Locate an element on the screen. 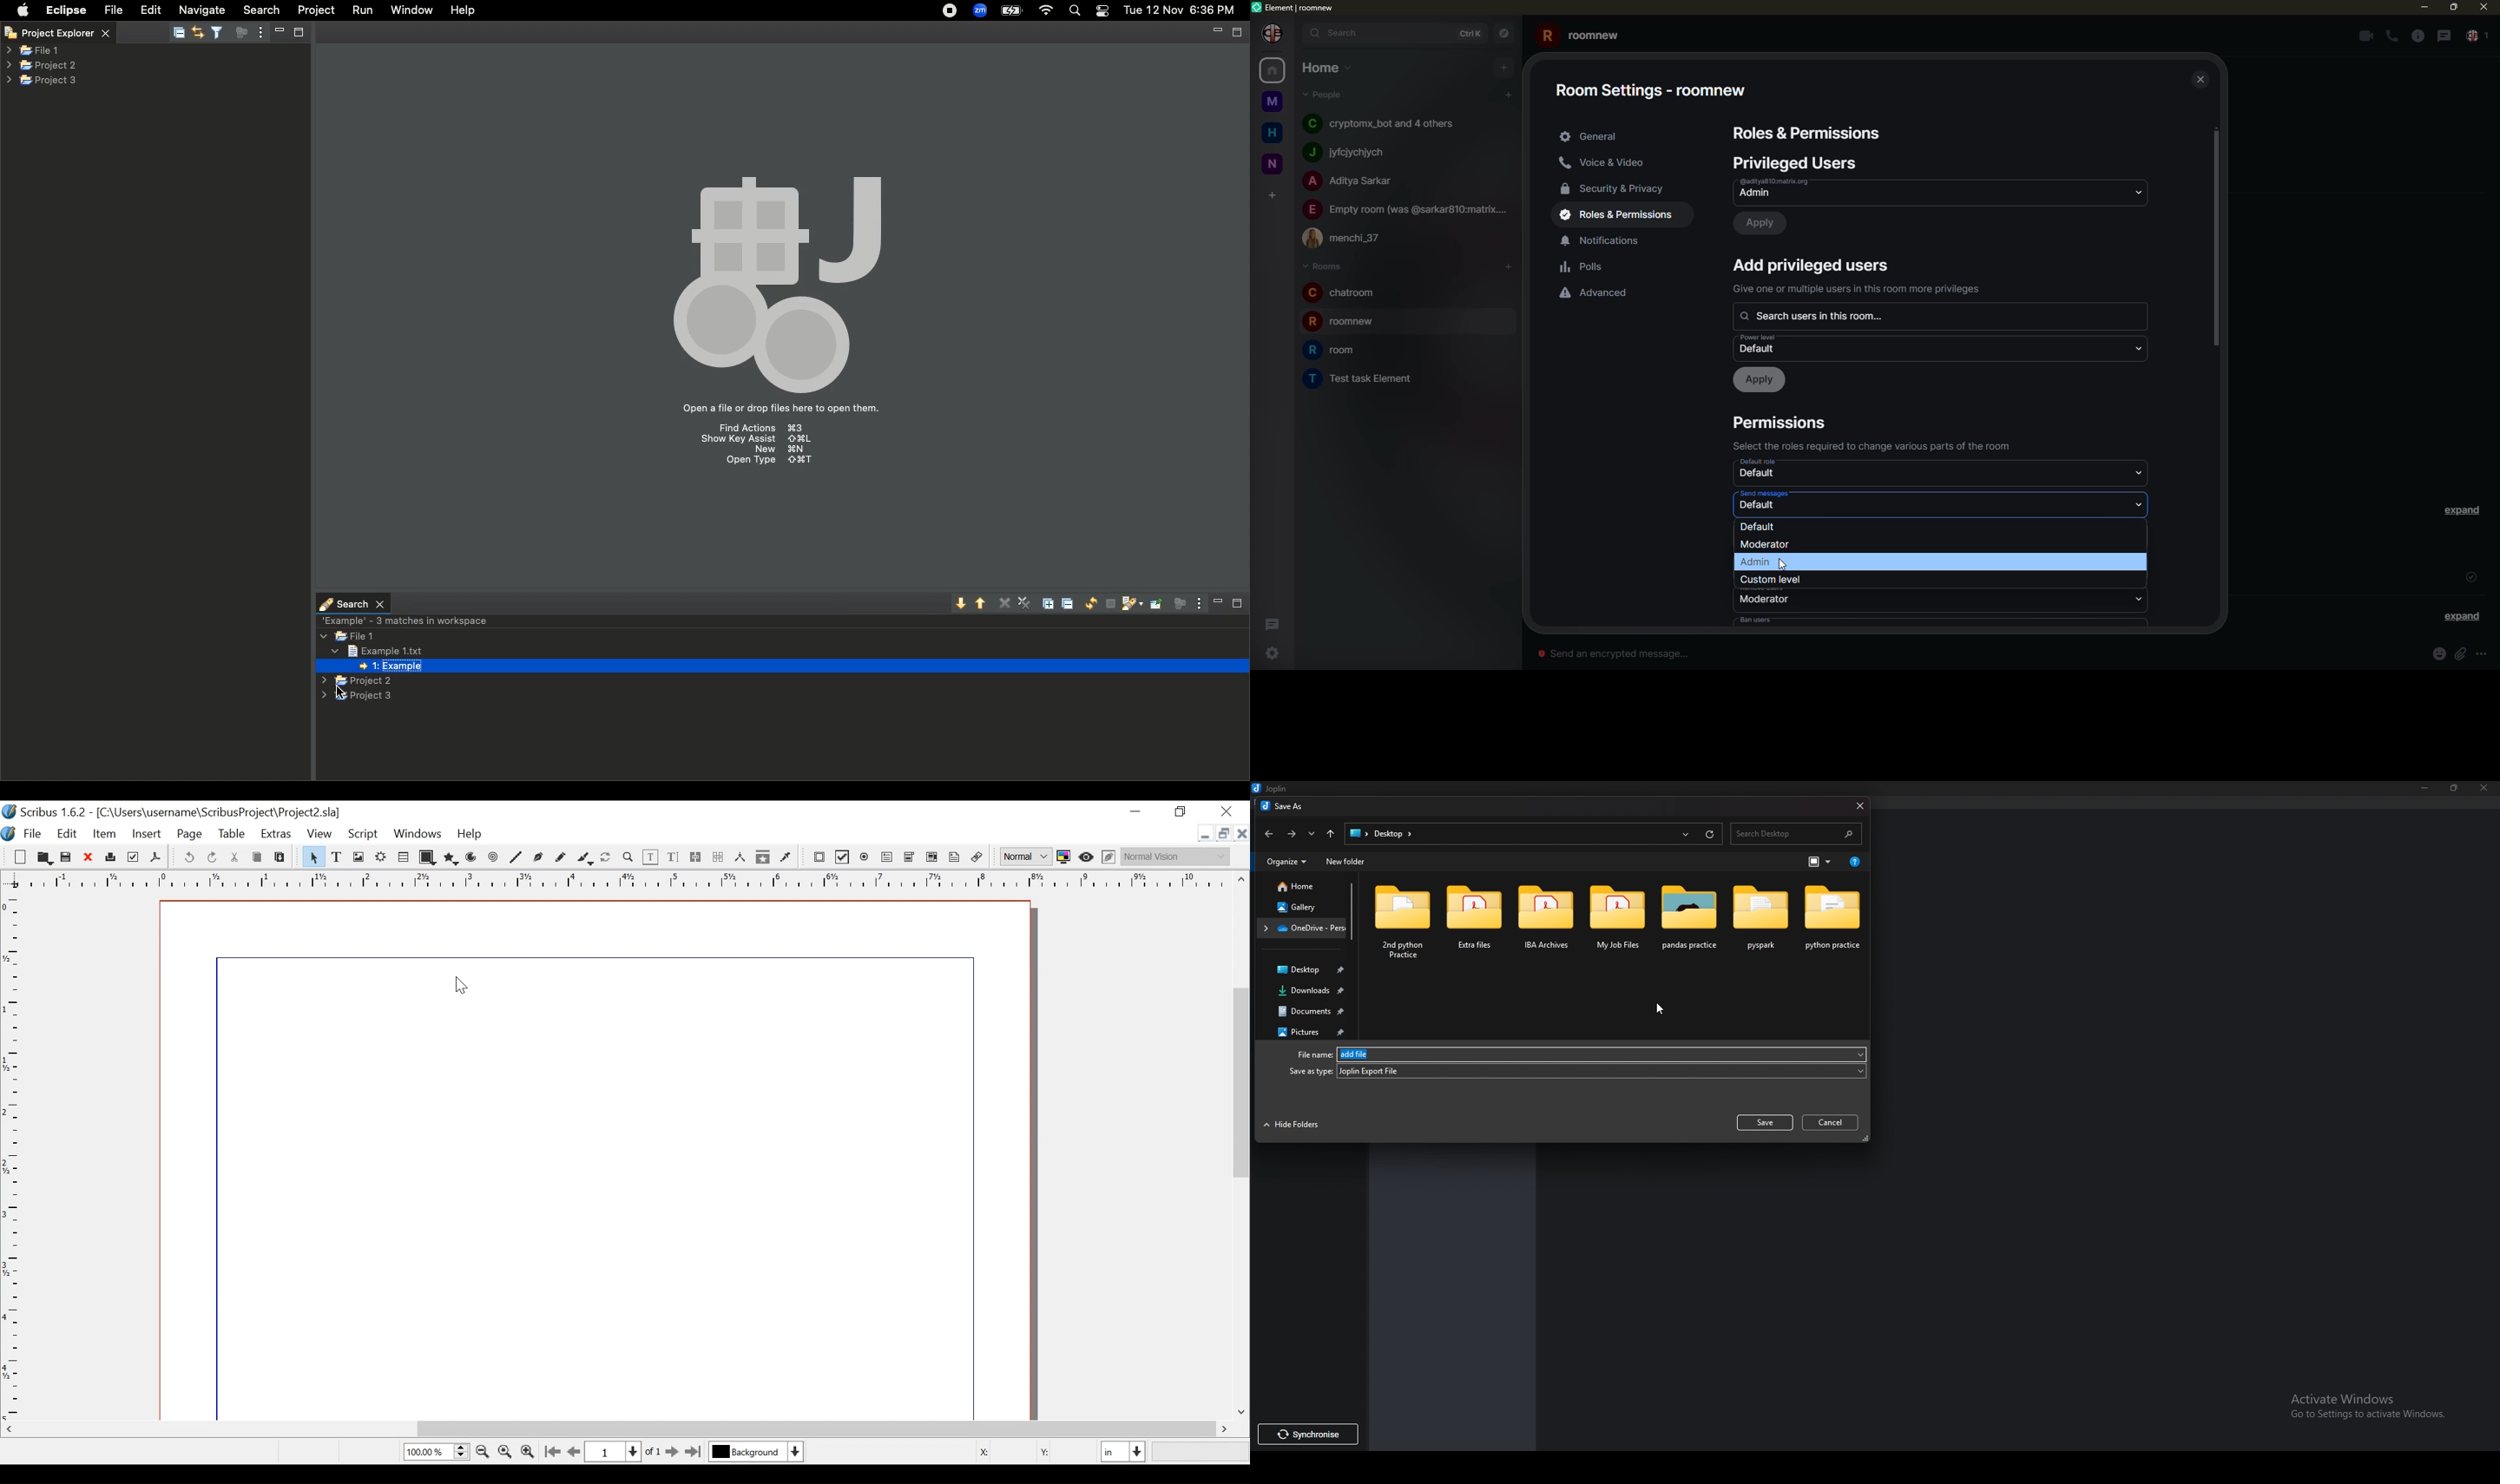 This screenshot has height=1484, width=2520. Gallery is located at coordinates (1304, 907).